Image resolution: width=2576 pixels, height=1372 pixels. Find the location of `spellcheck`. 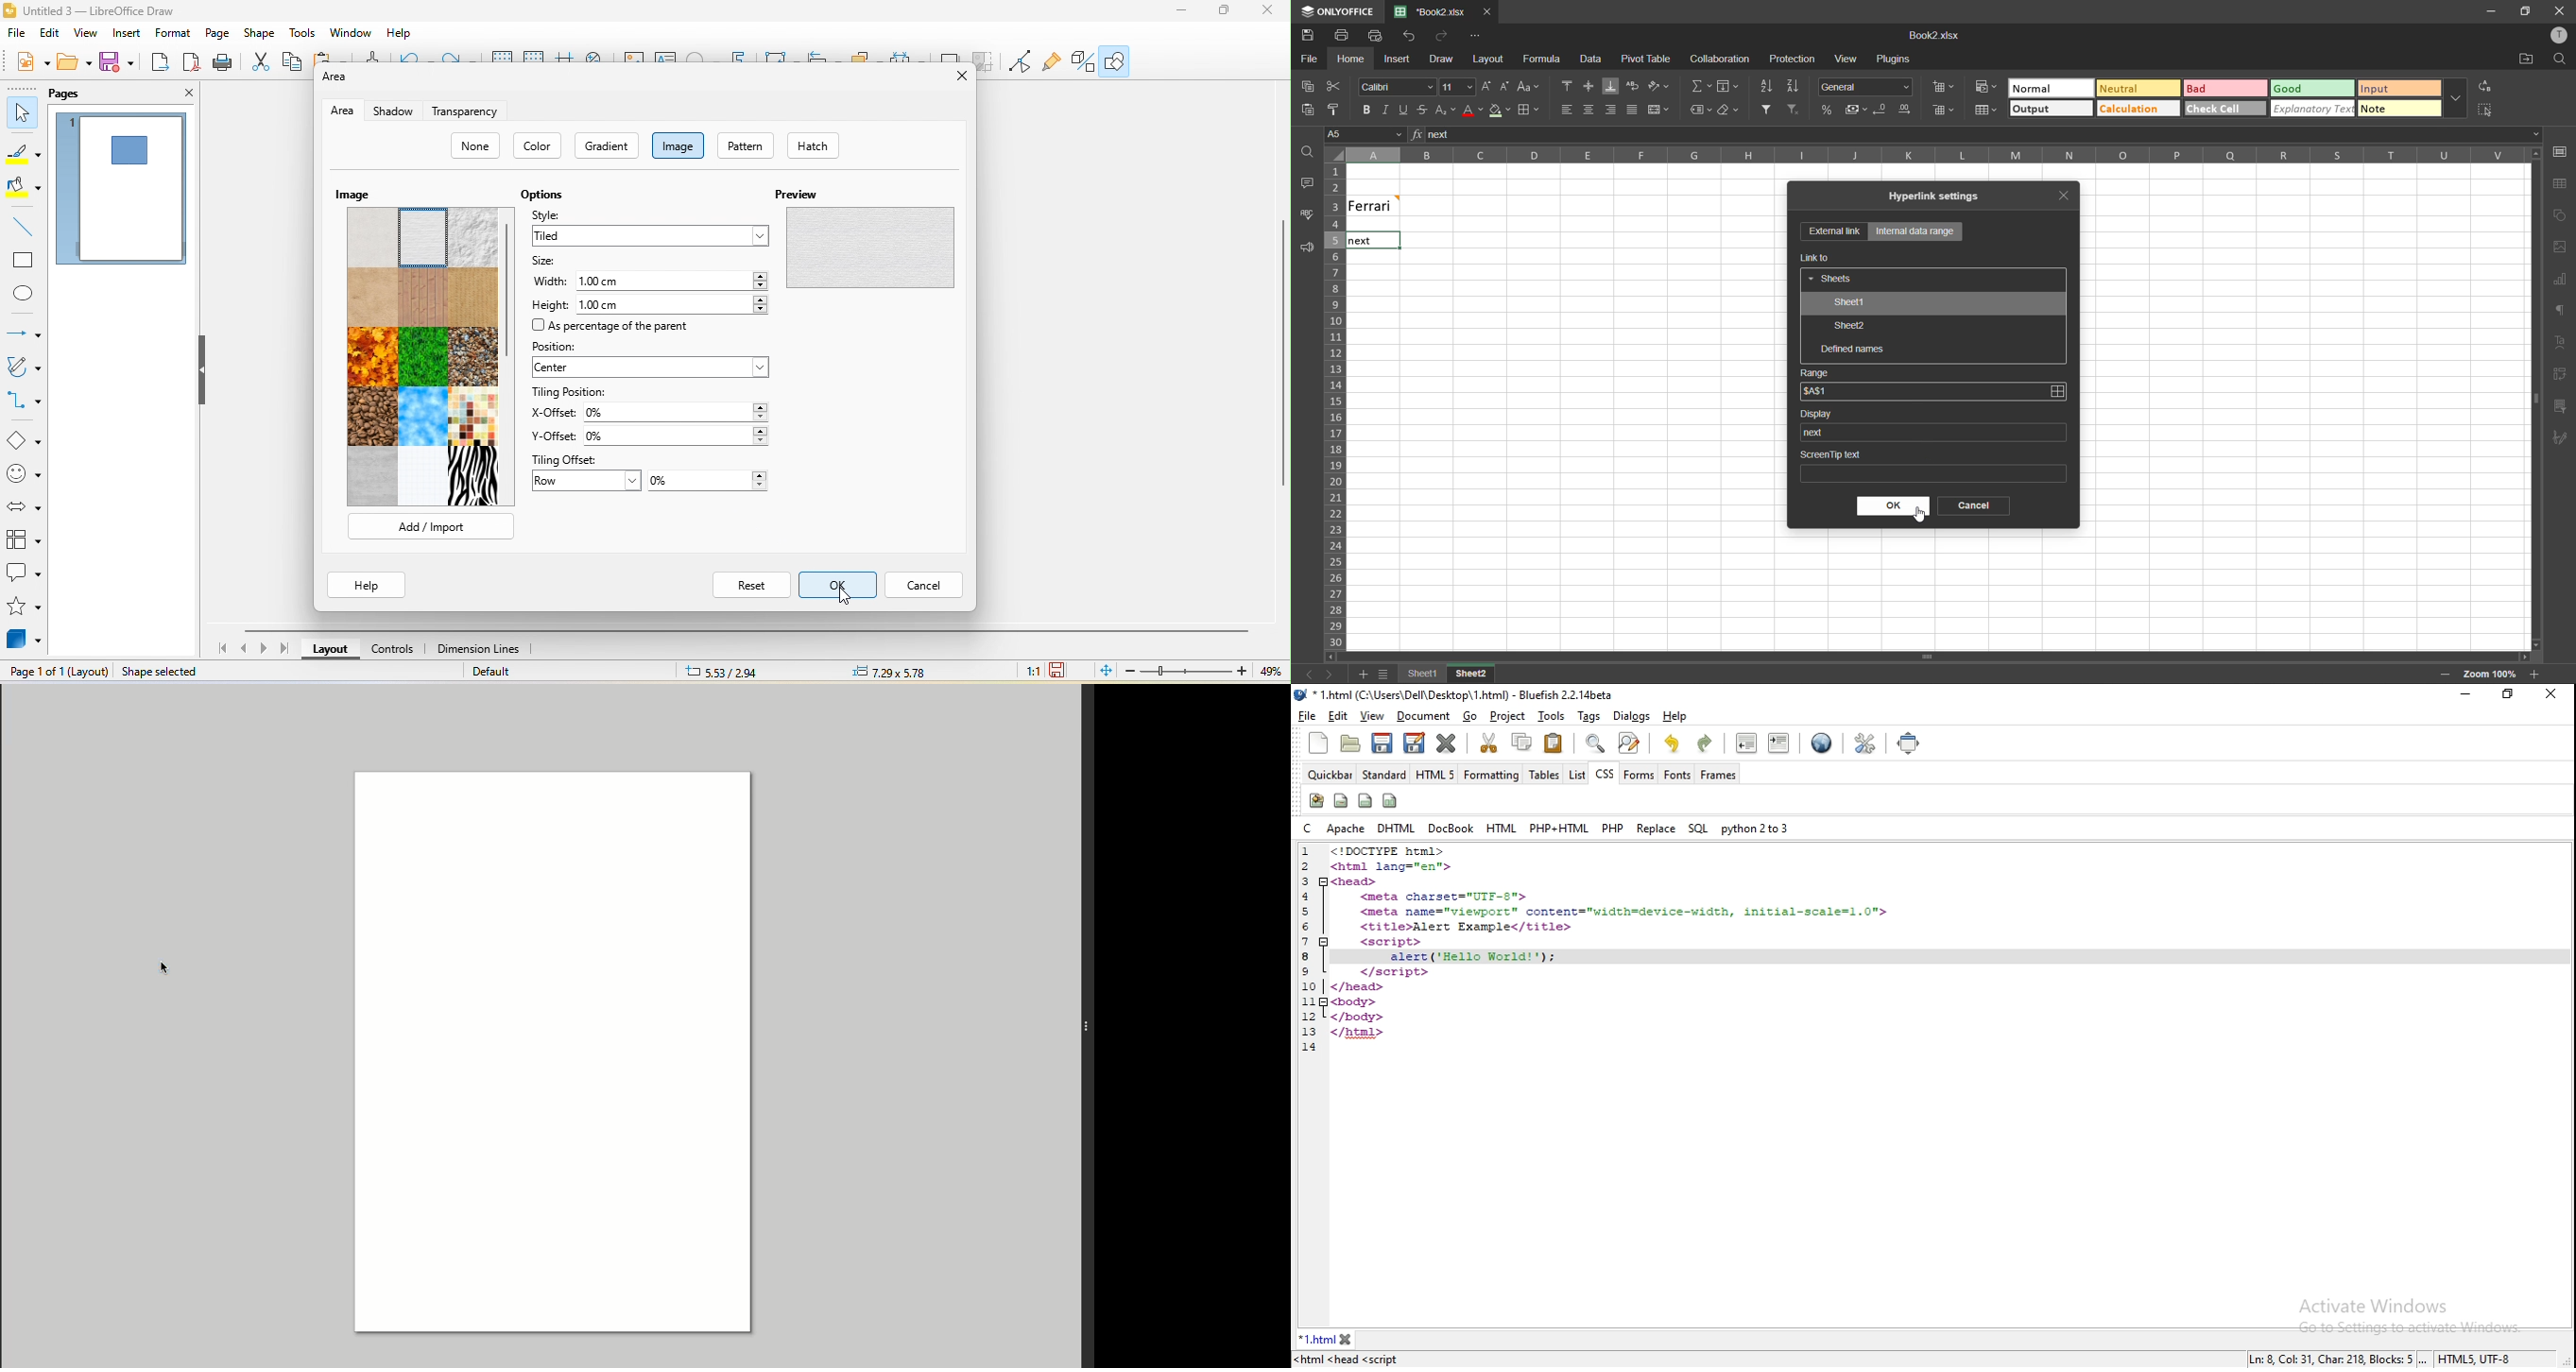

spellcheck is located at coordinates (1311, 216).